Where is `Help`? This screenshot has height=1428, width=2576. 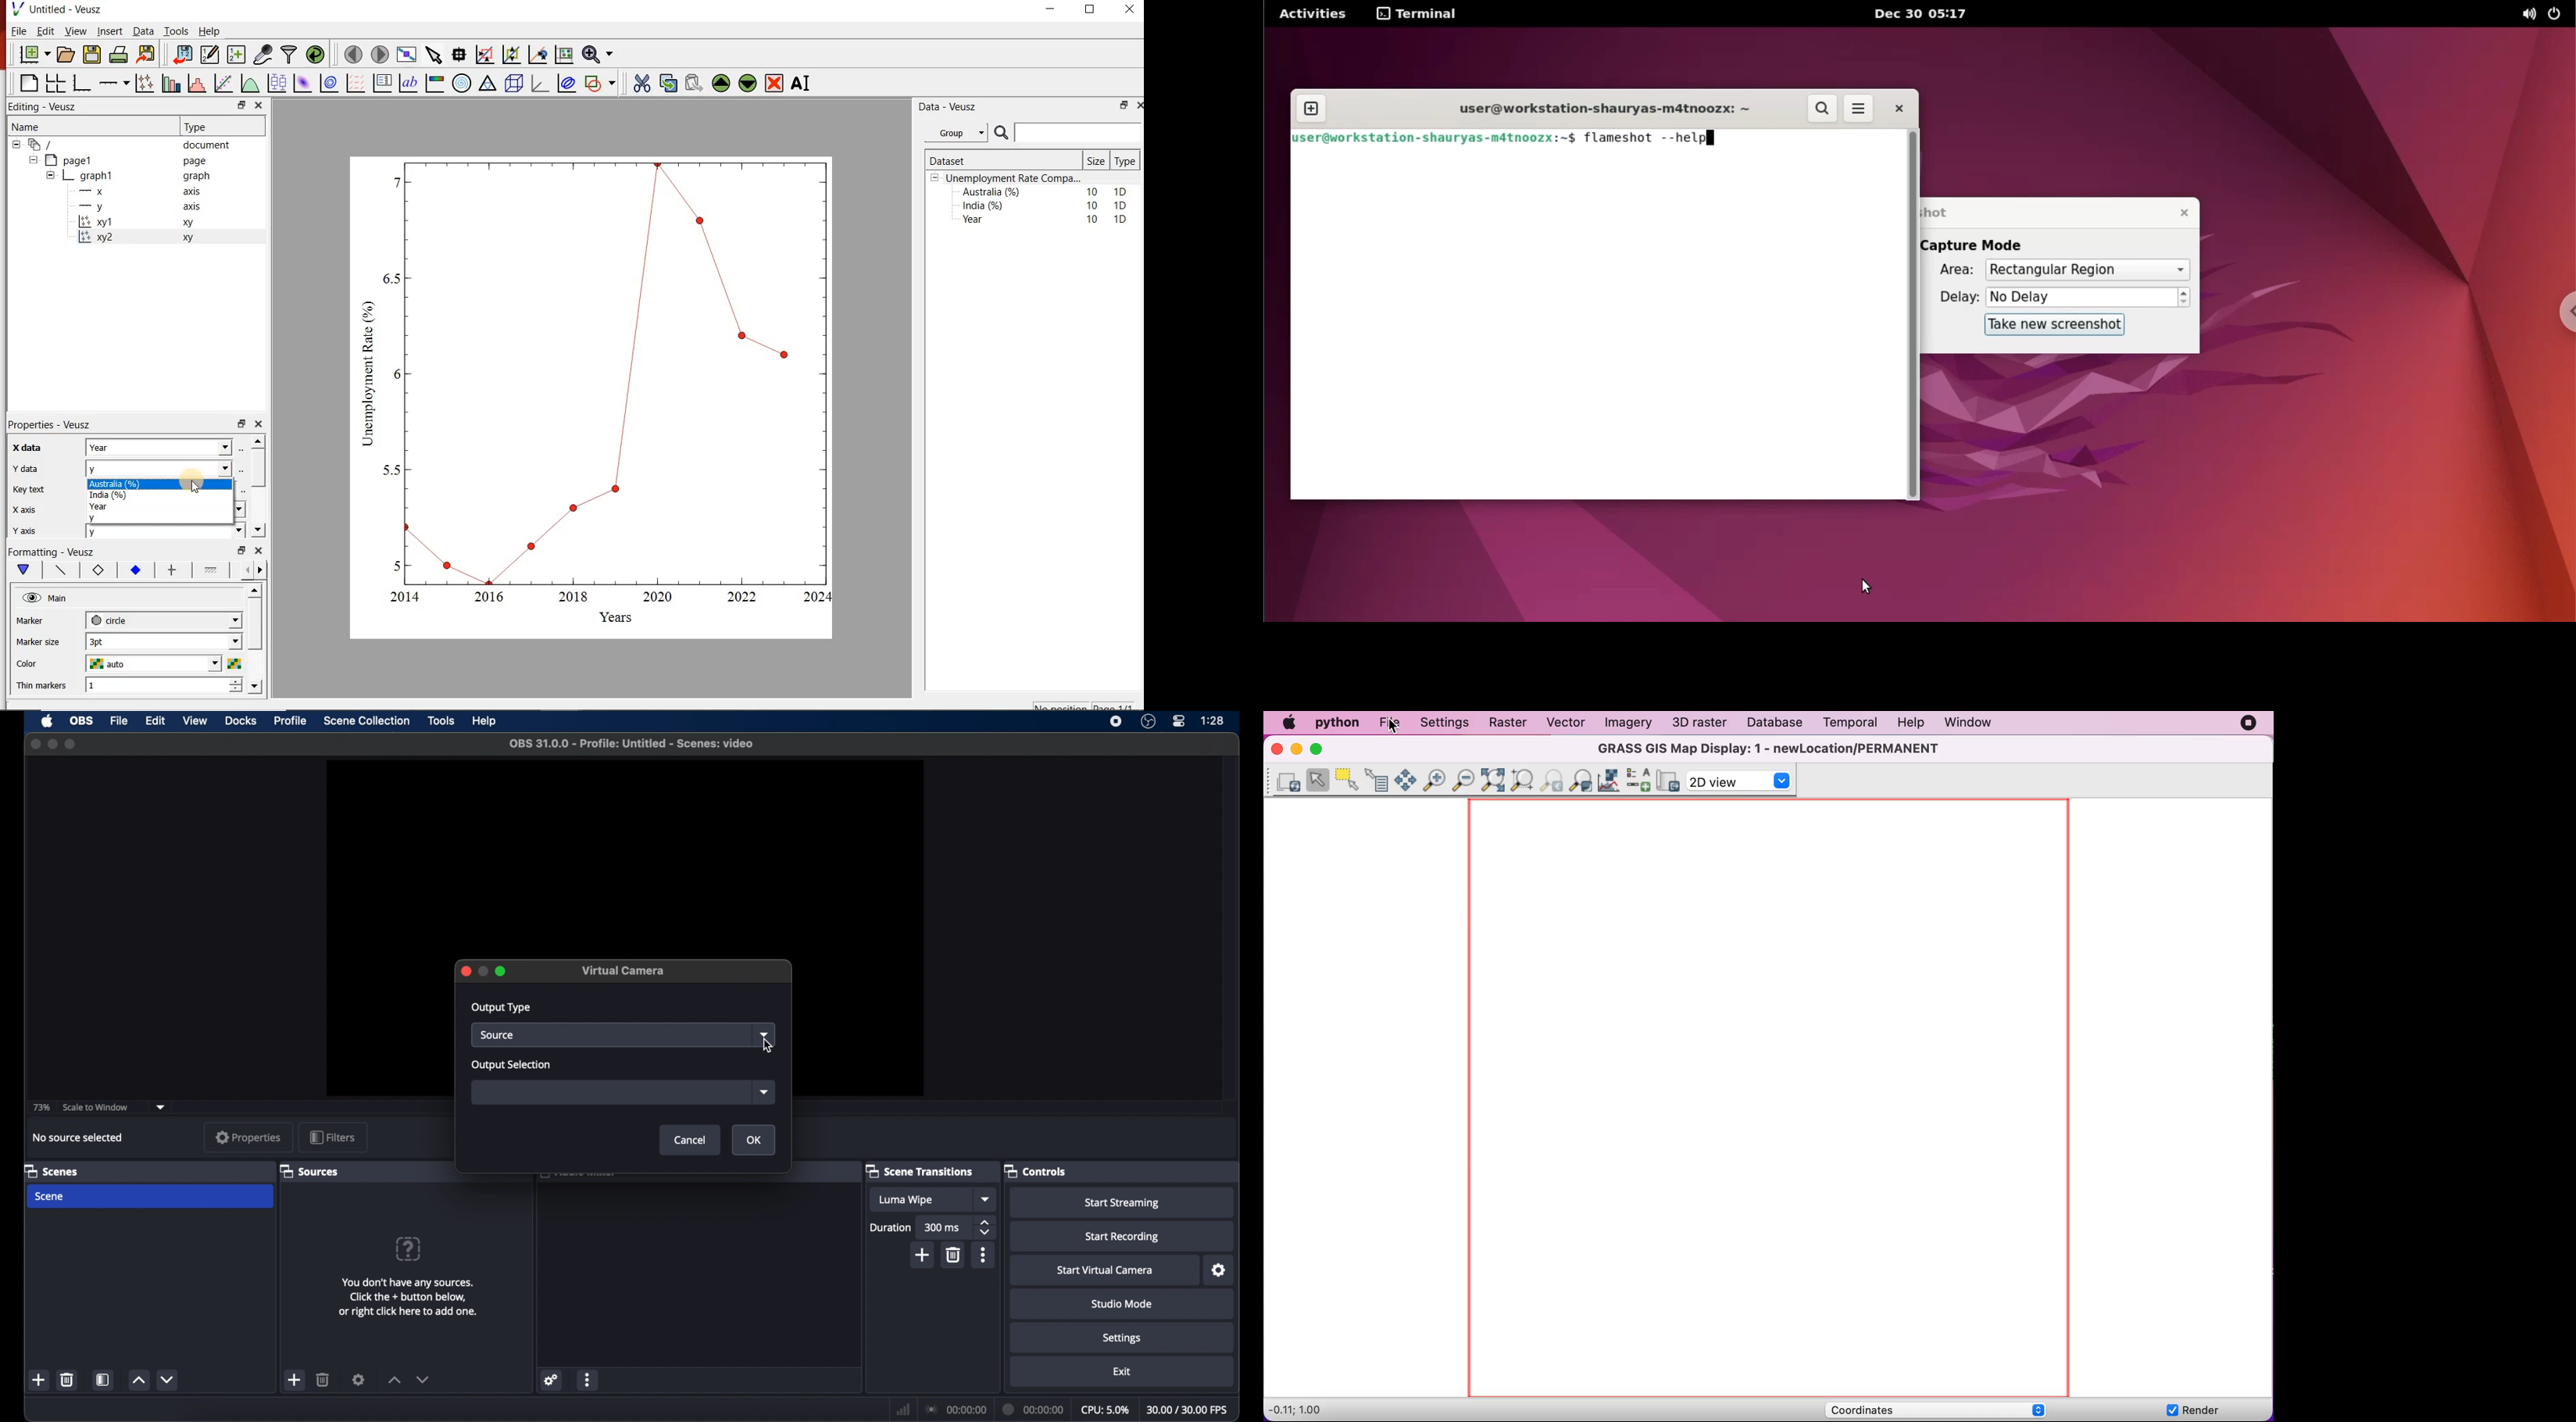
Help is located at coordinates (210, 31).